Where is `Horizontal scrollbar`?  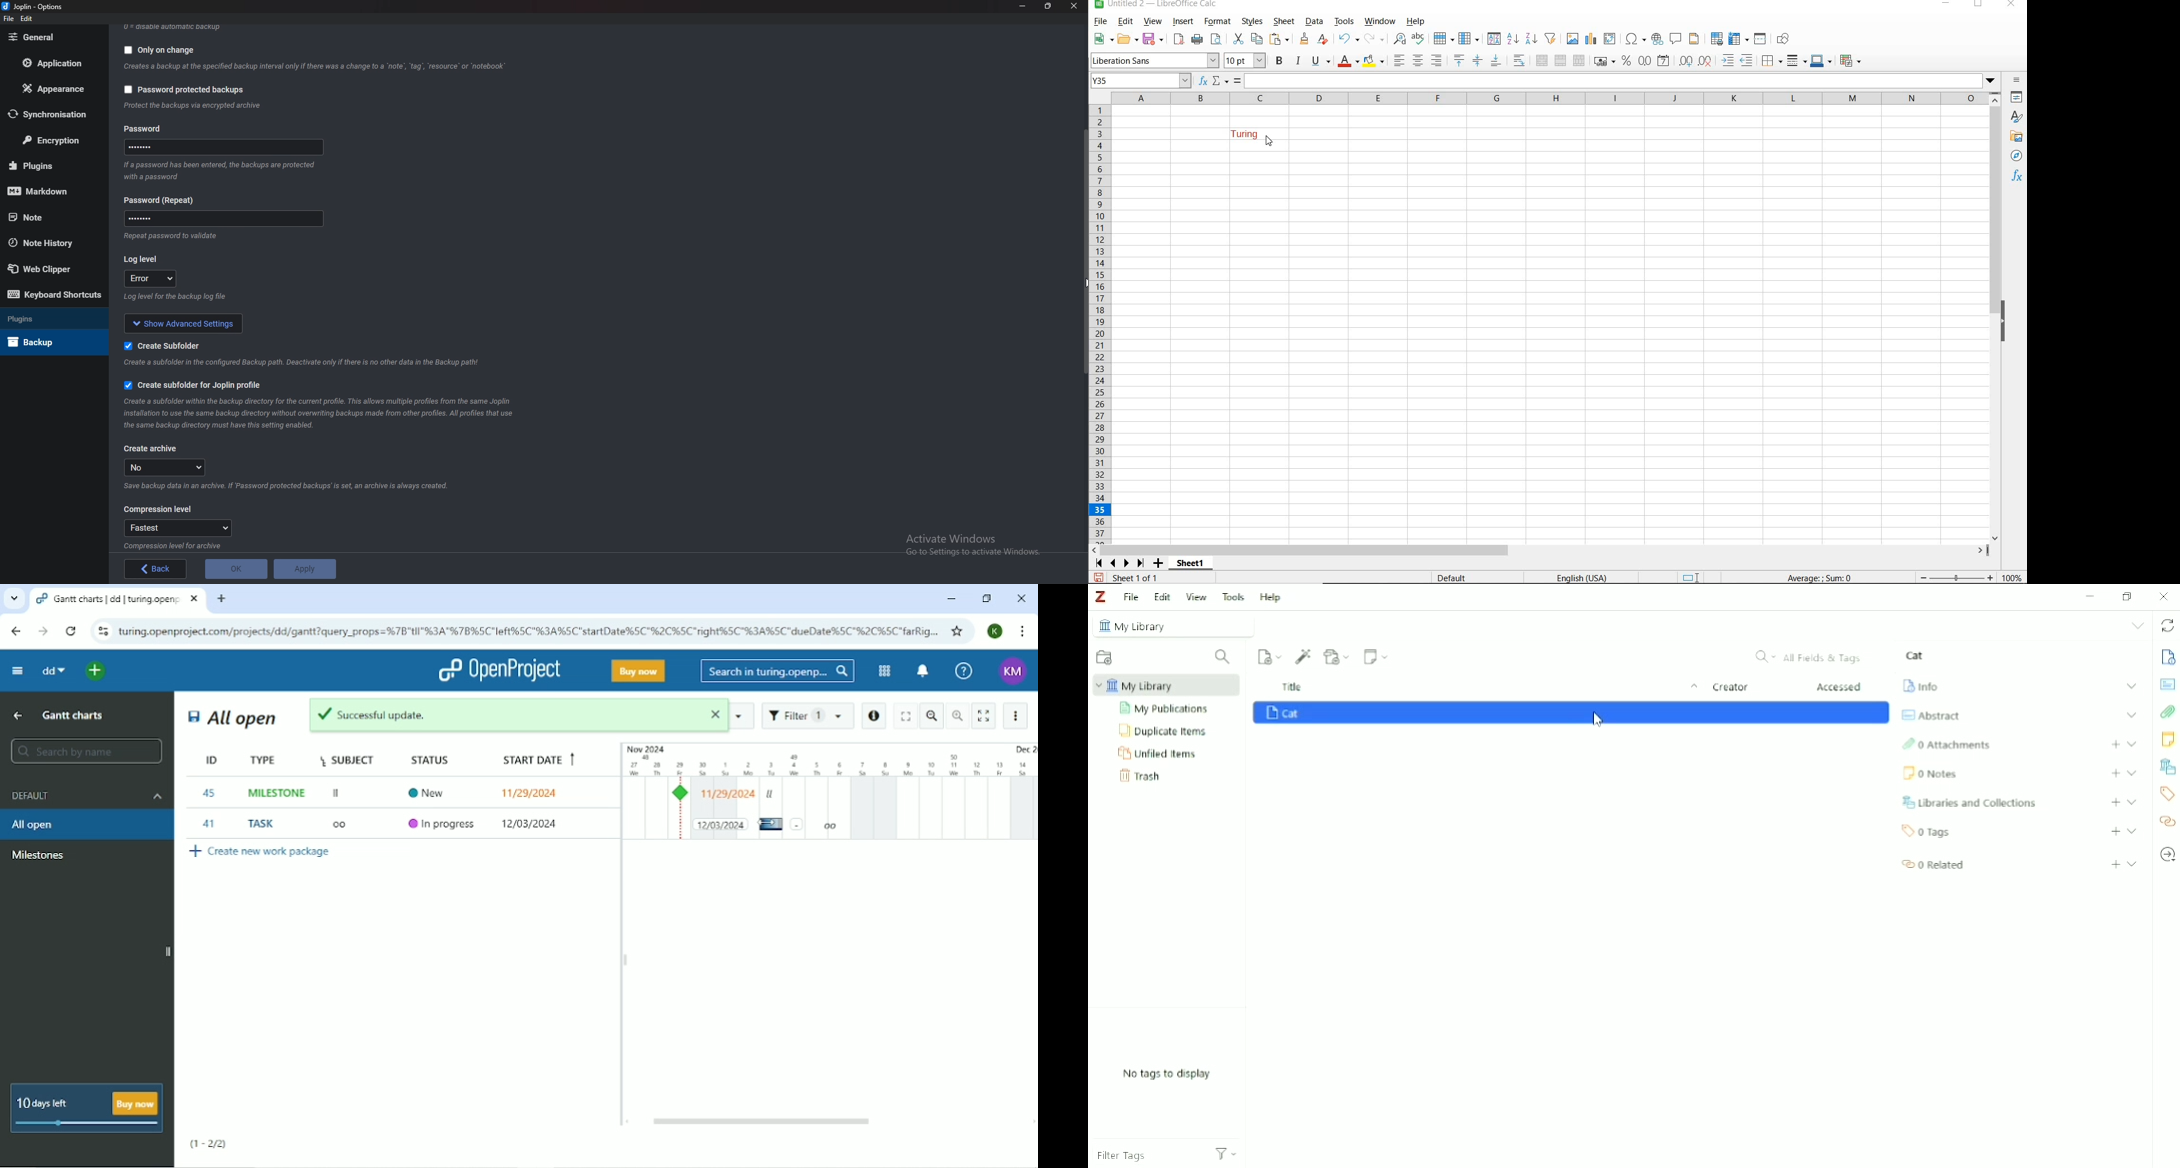 Horizontal scrollbar is located at coordinates (765, 1121).